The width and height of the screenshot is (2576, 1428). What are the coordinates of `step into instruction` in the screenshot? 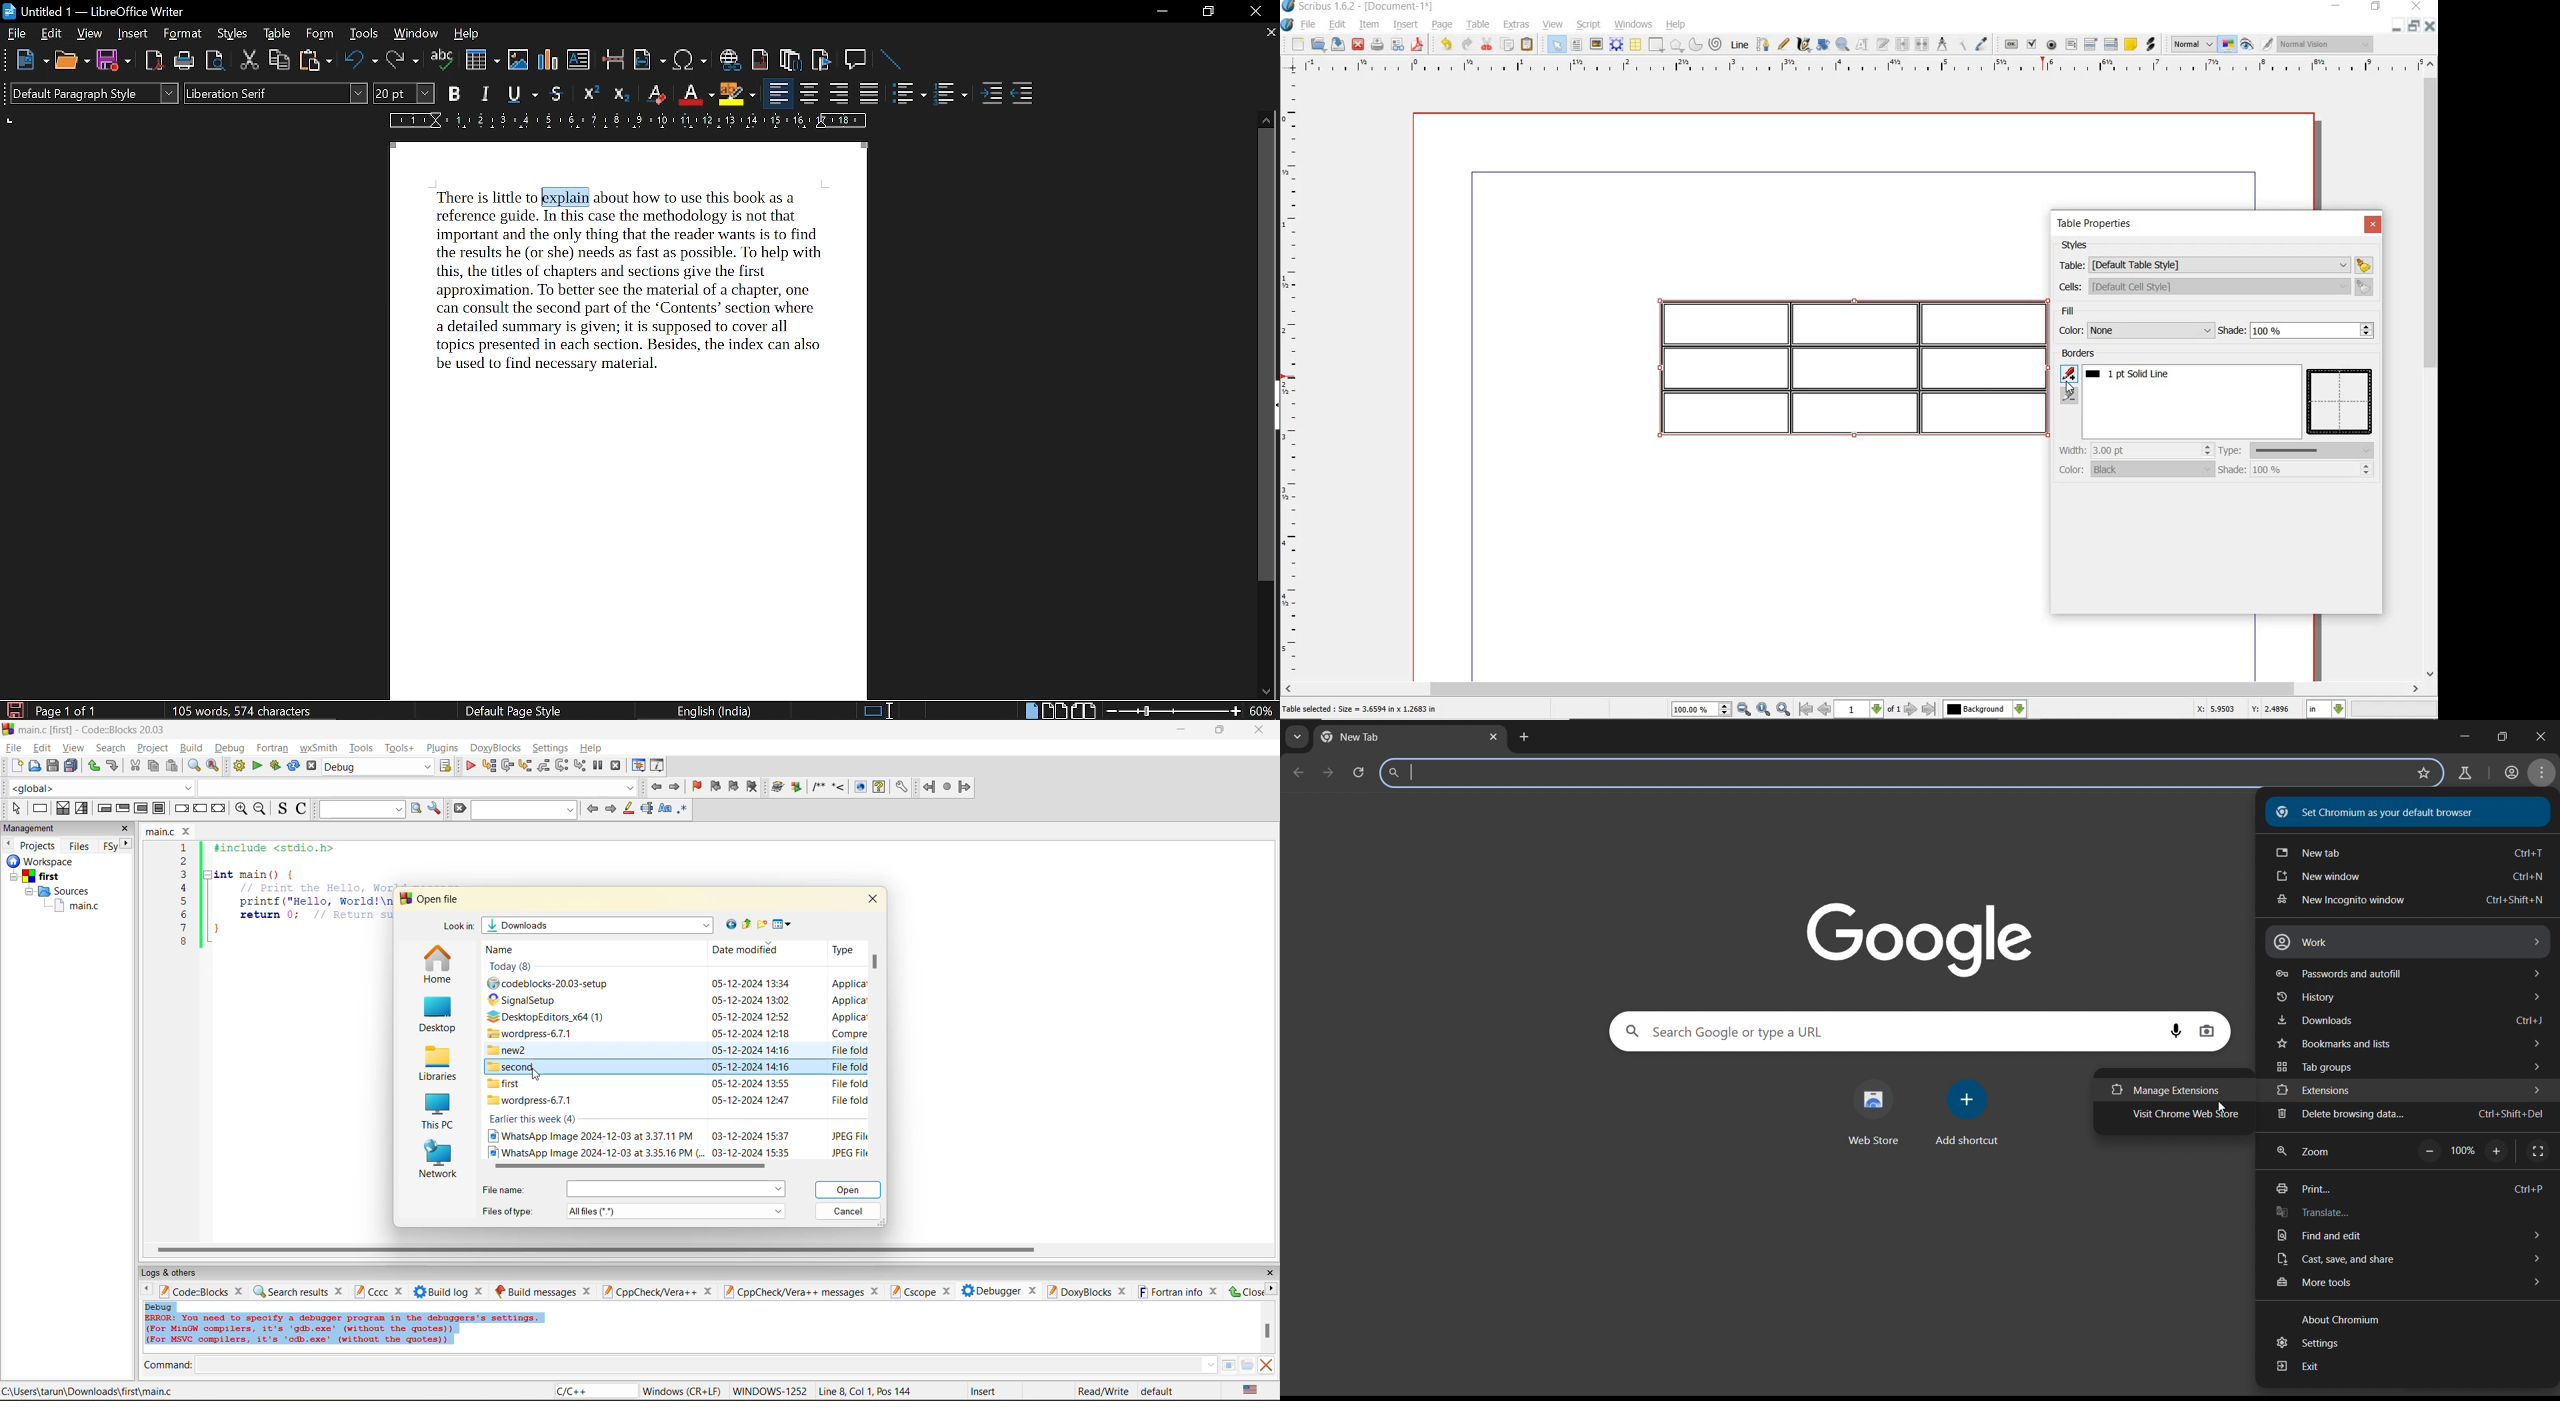 It's located at (579, 766).